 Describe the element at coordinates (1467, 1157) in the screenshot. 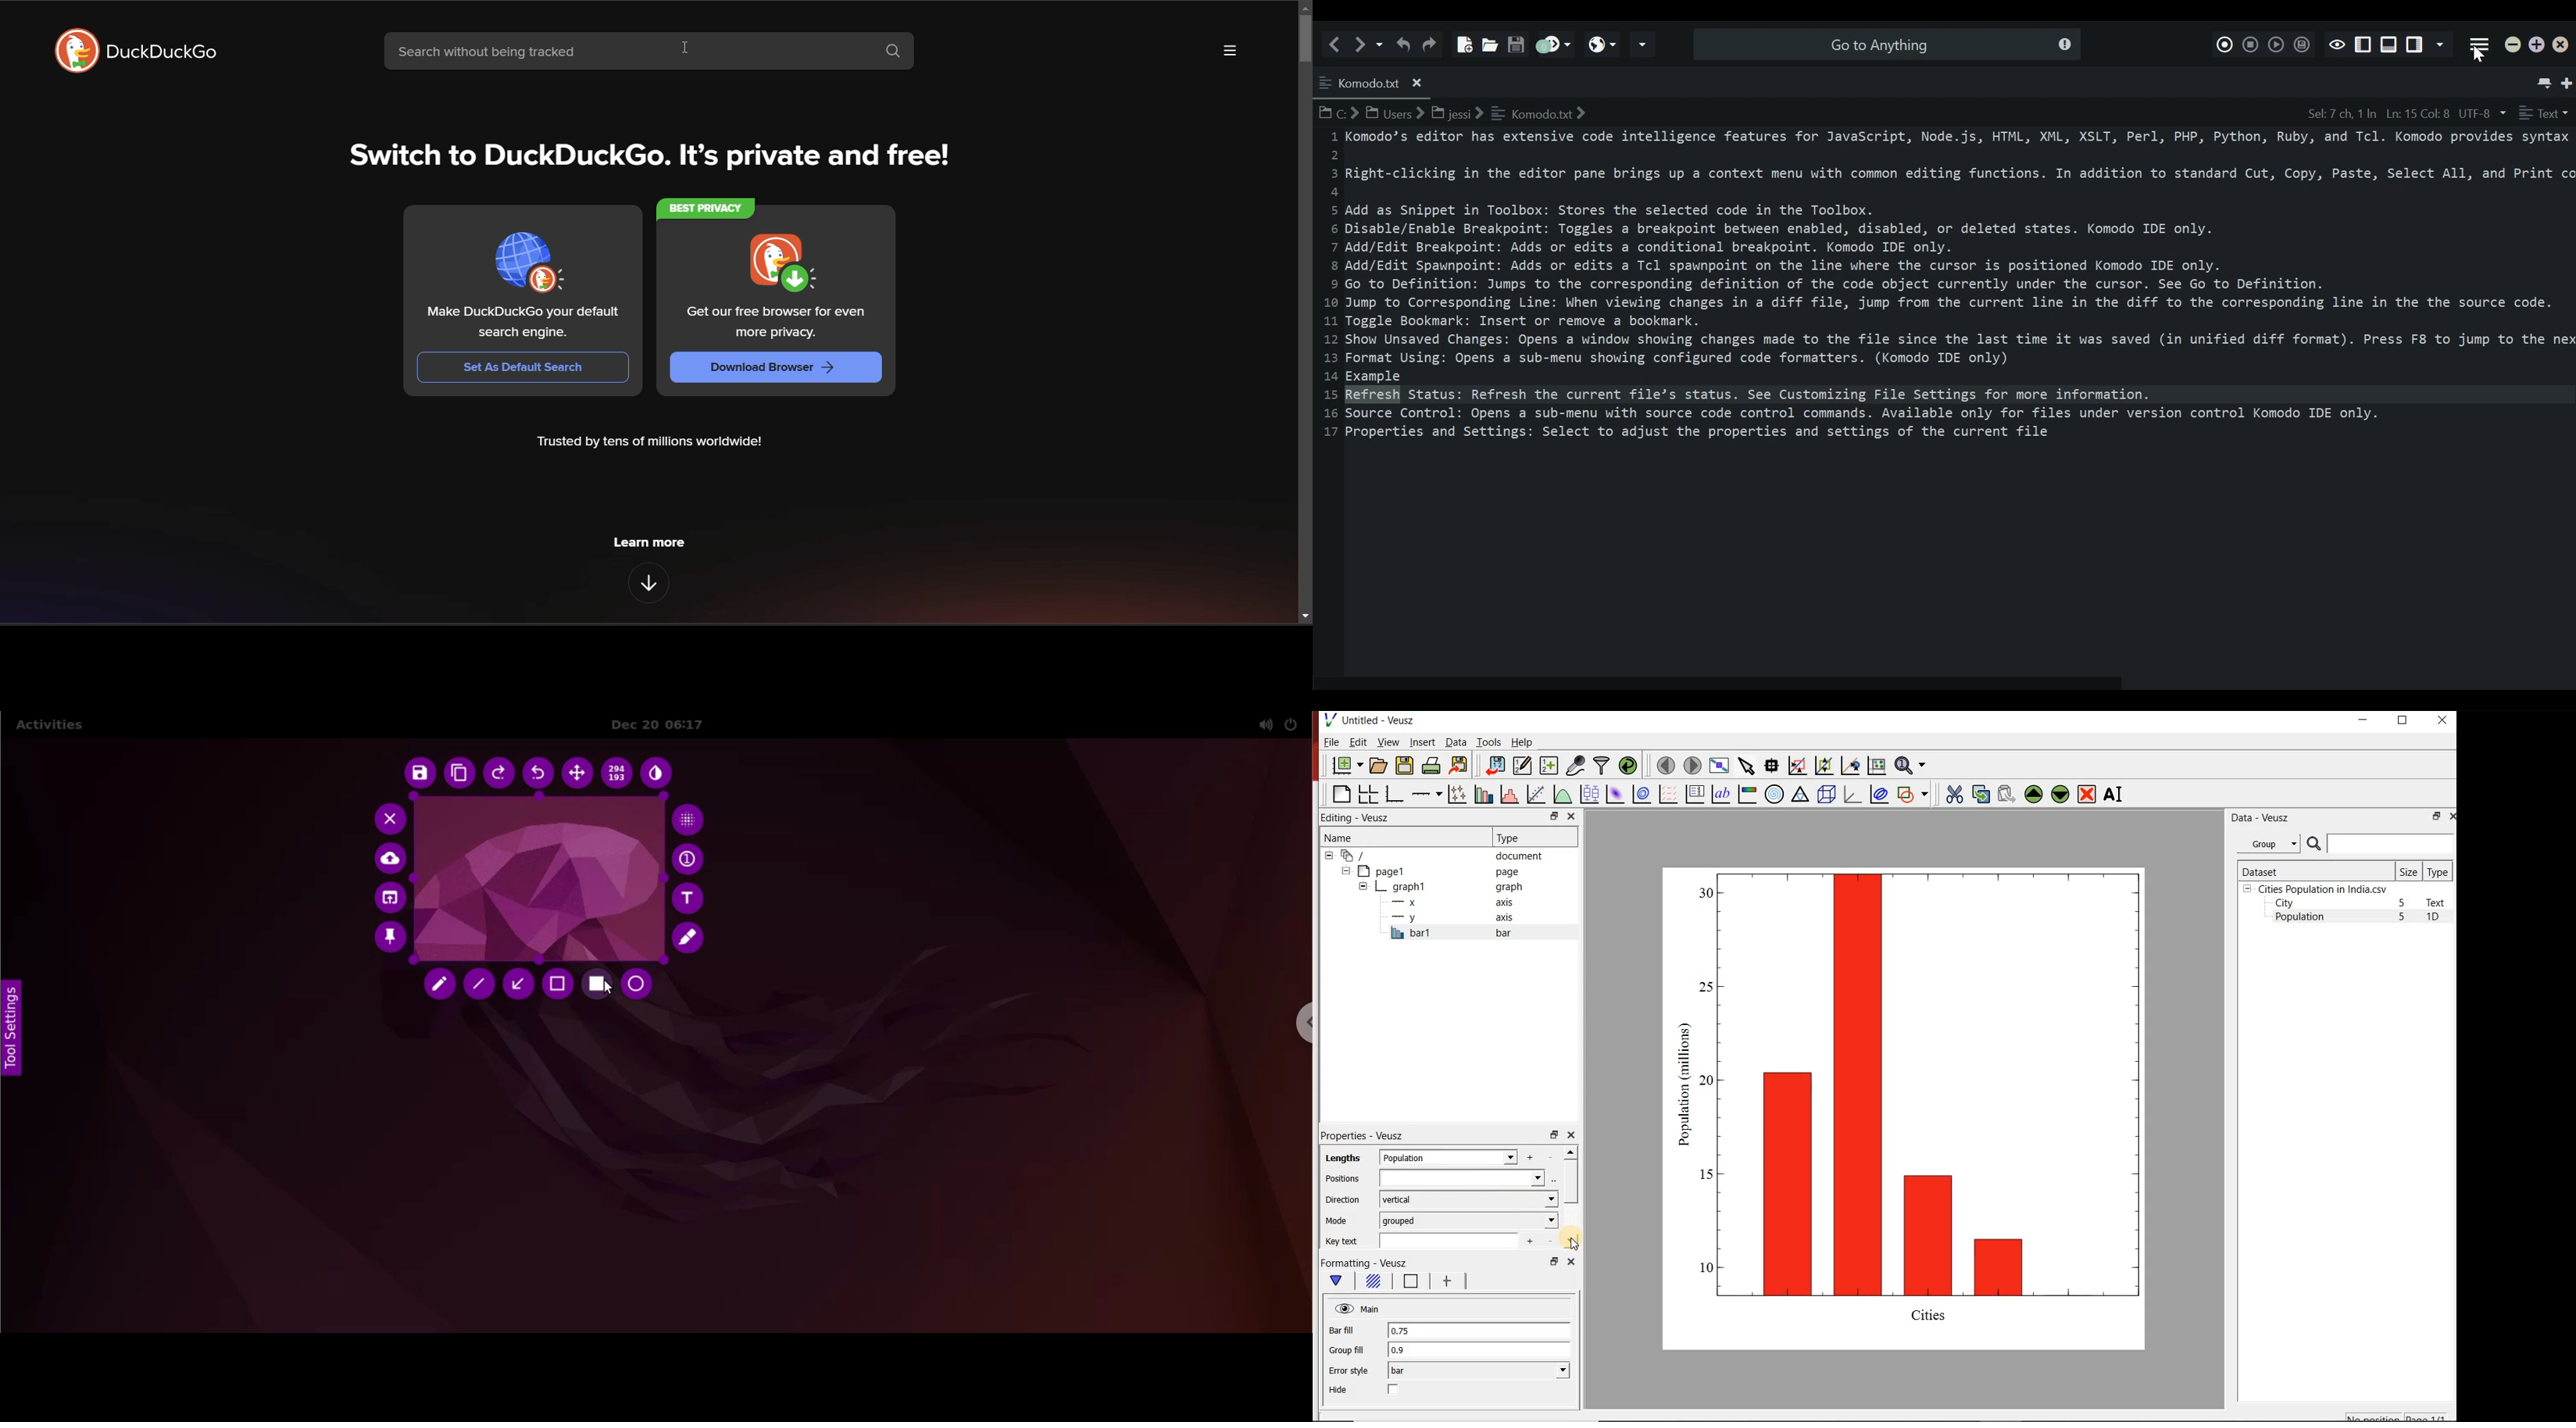

I see `y` at that location.